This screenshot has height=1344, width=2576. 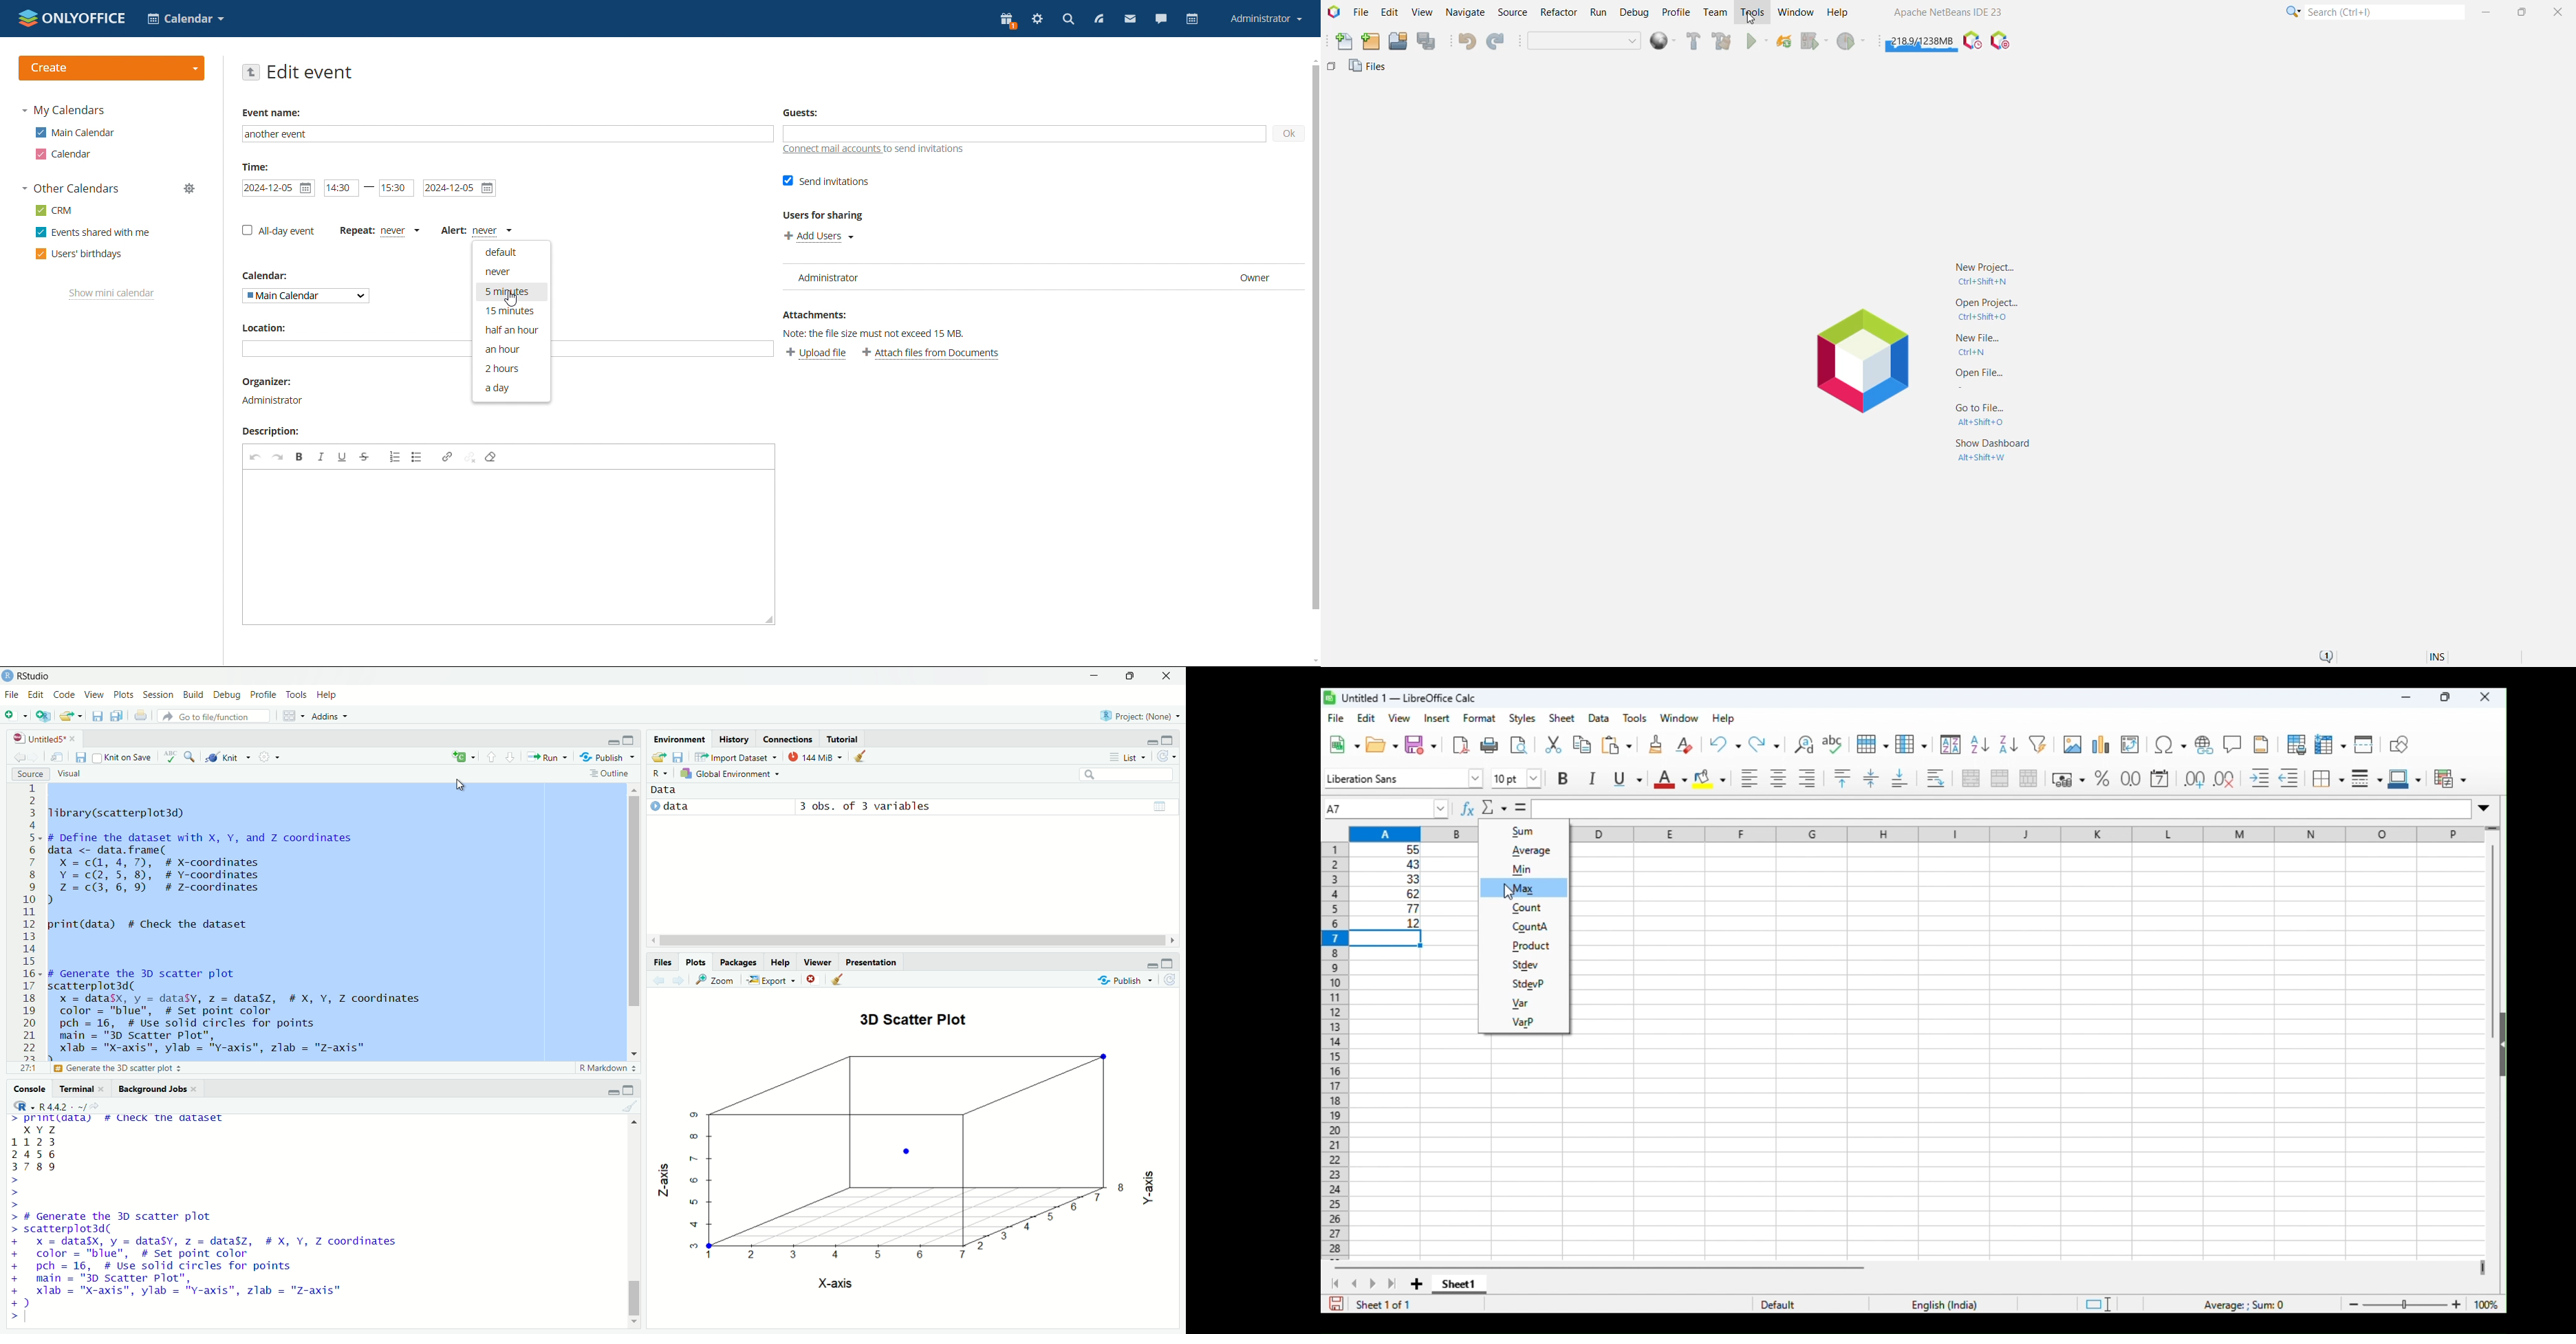 I want to click on list, so click(x=1128, y=758).